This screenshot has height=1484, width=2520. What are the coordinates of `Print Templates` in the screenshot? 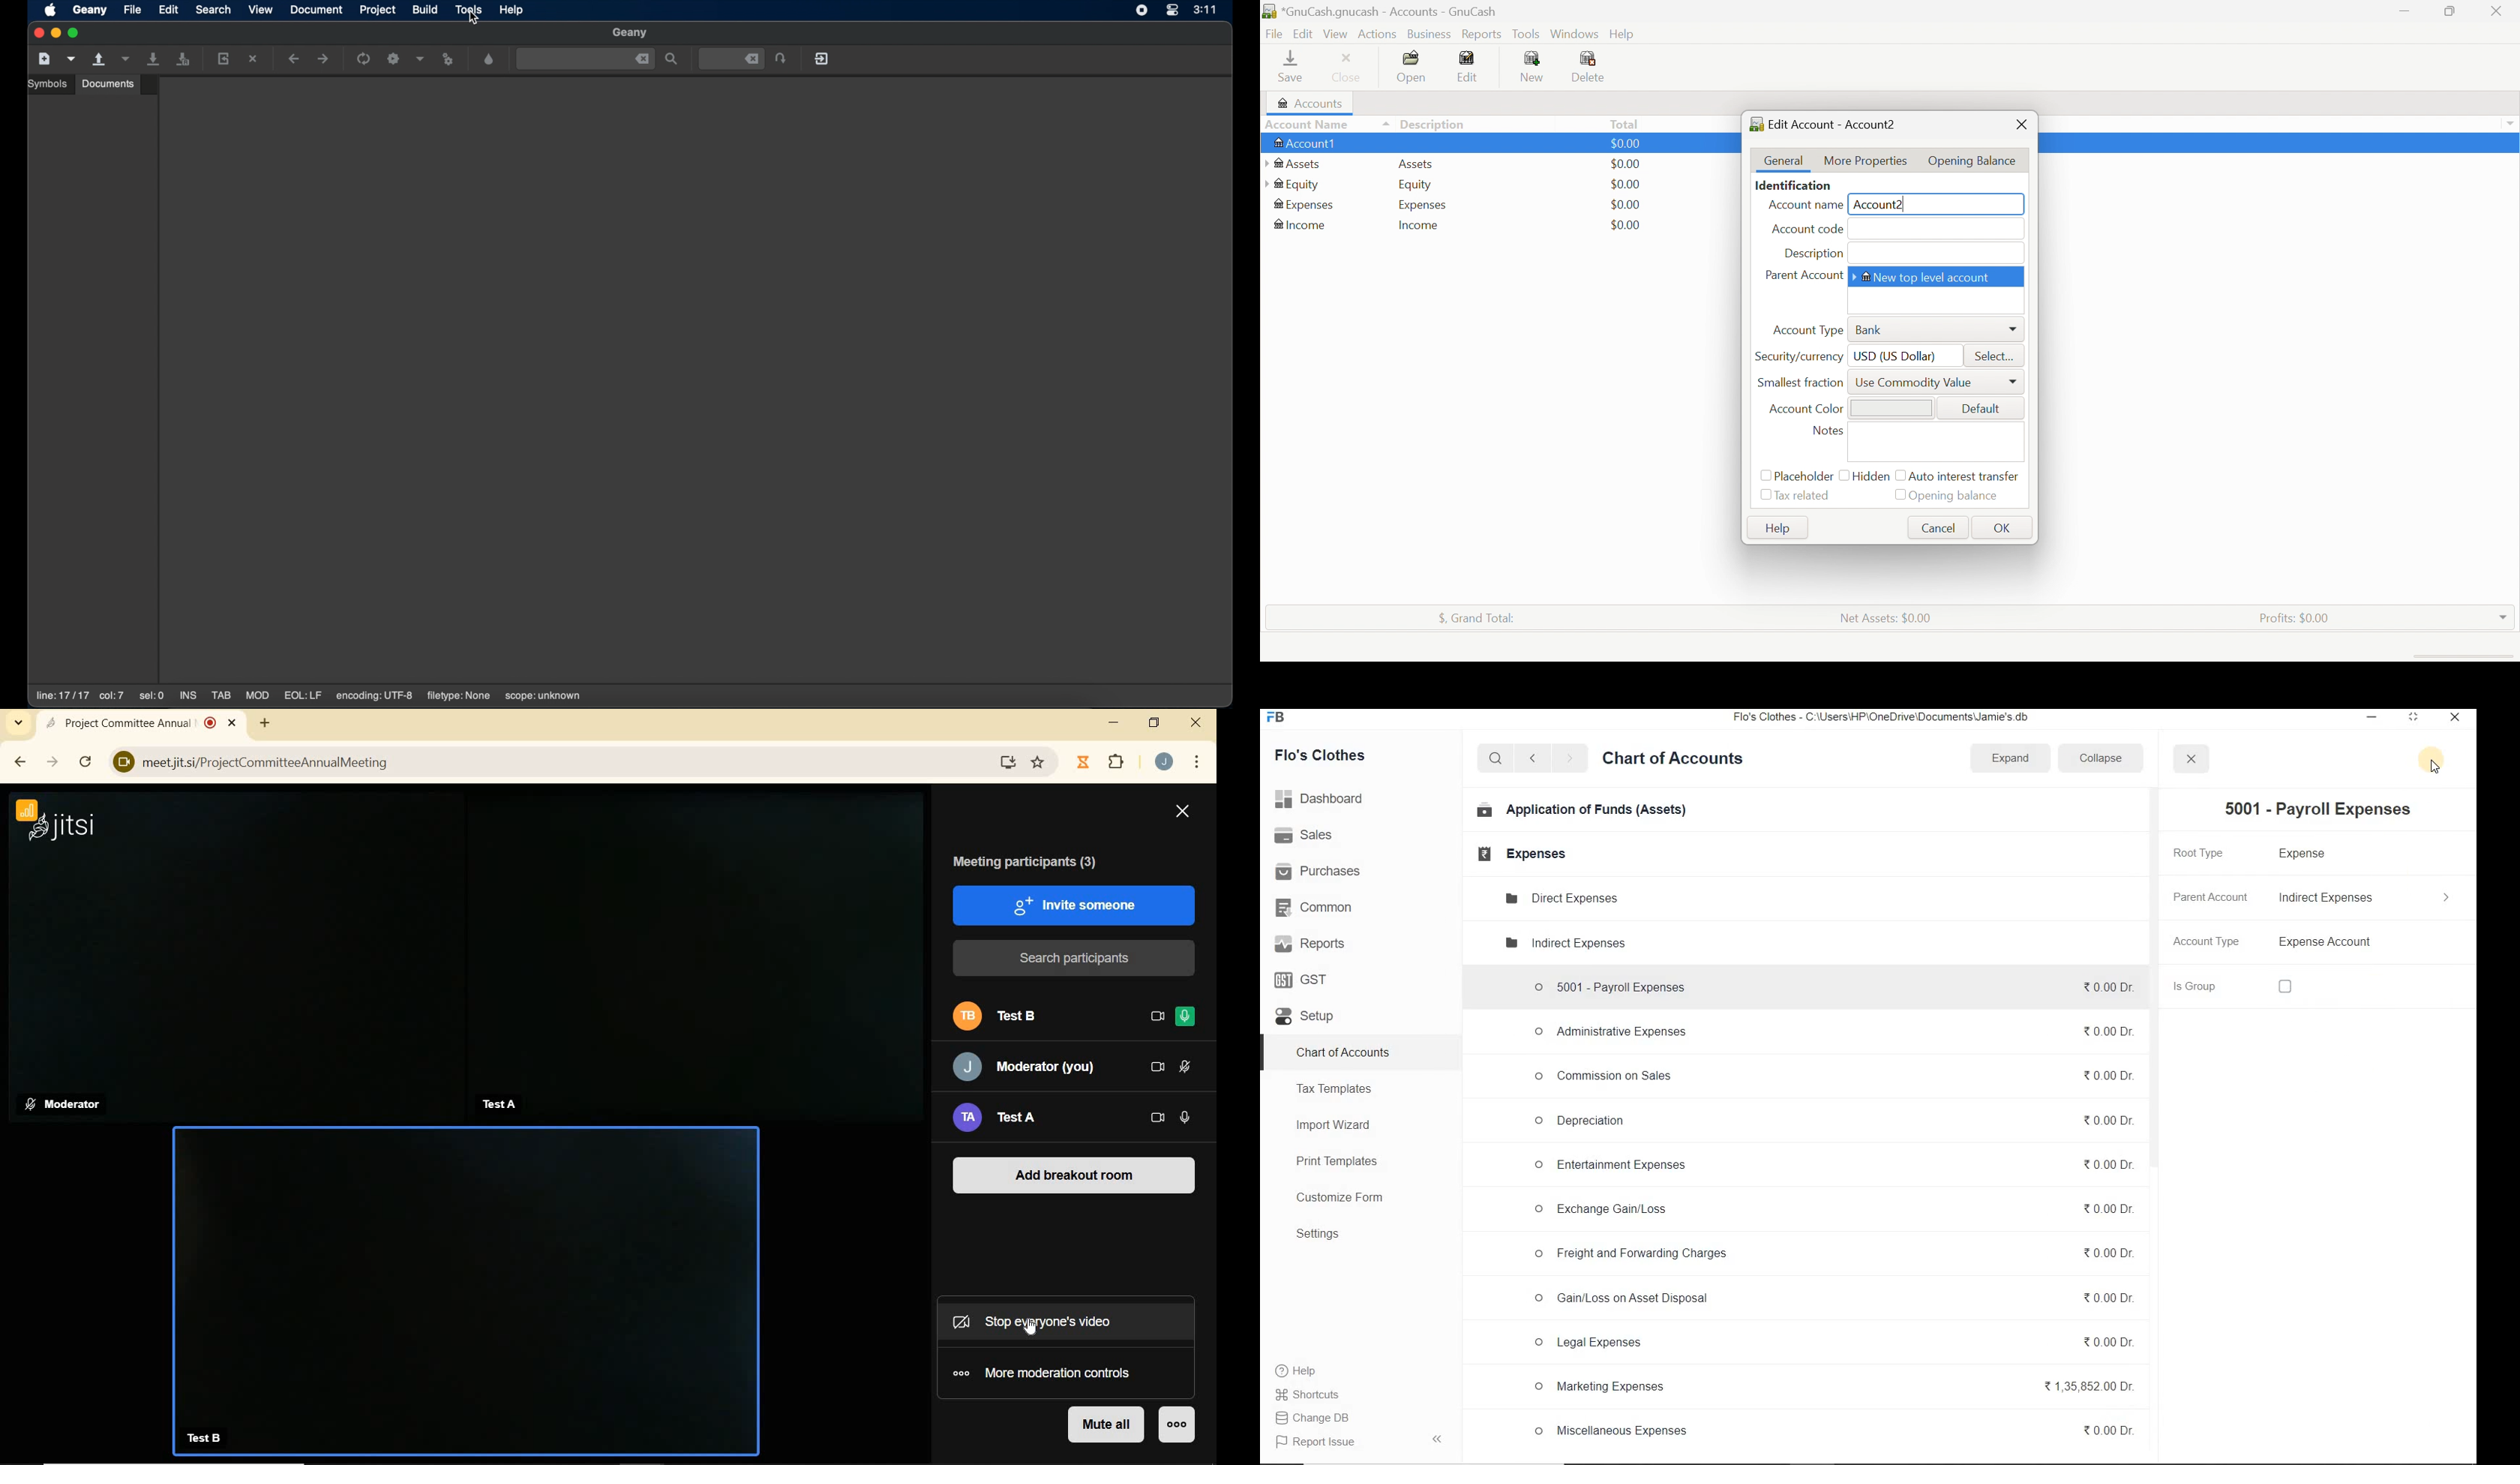 It's located at (1337, 1162).